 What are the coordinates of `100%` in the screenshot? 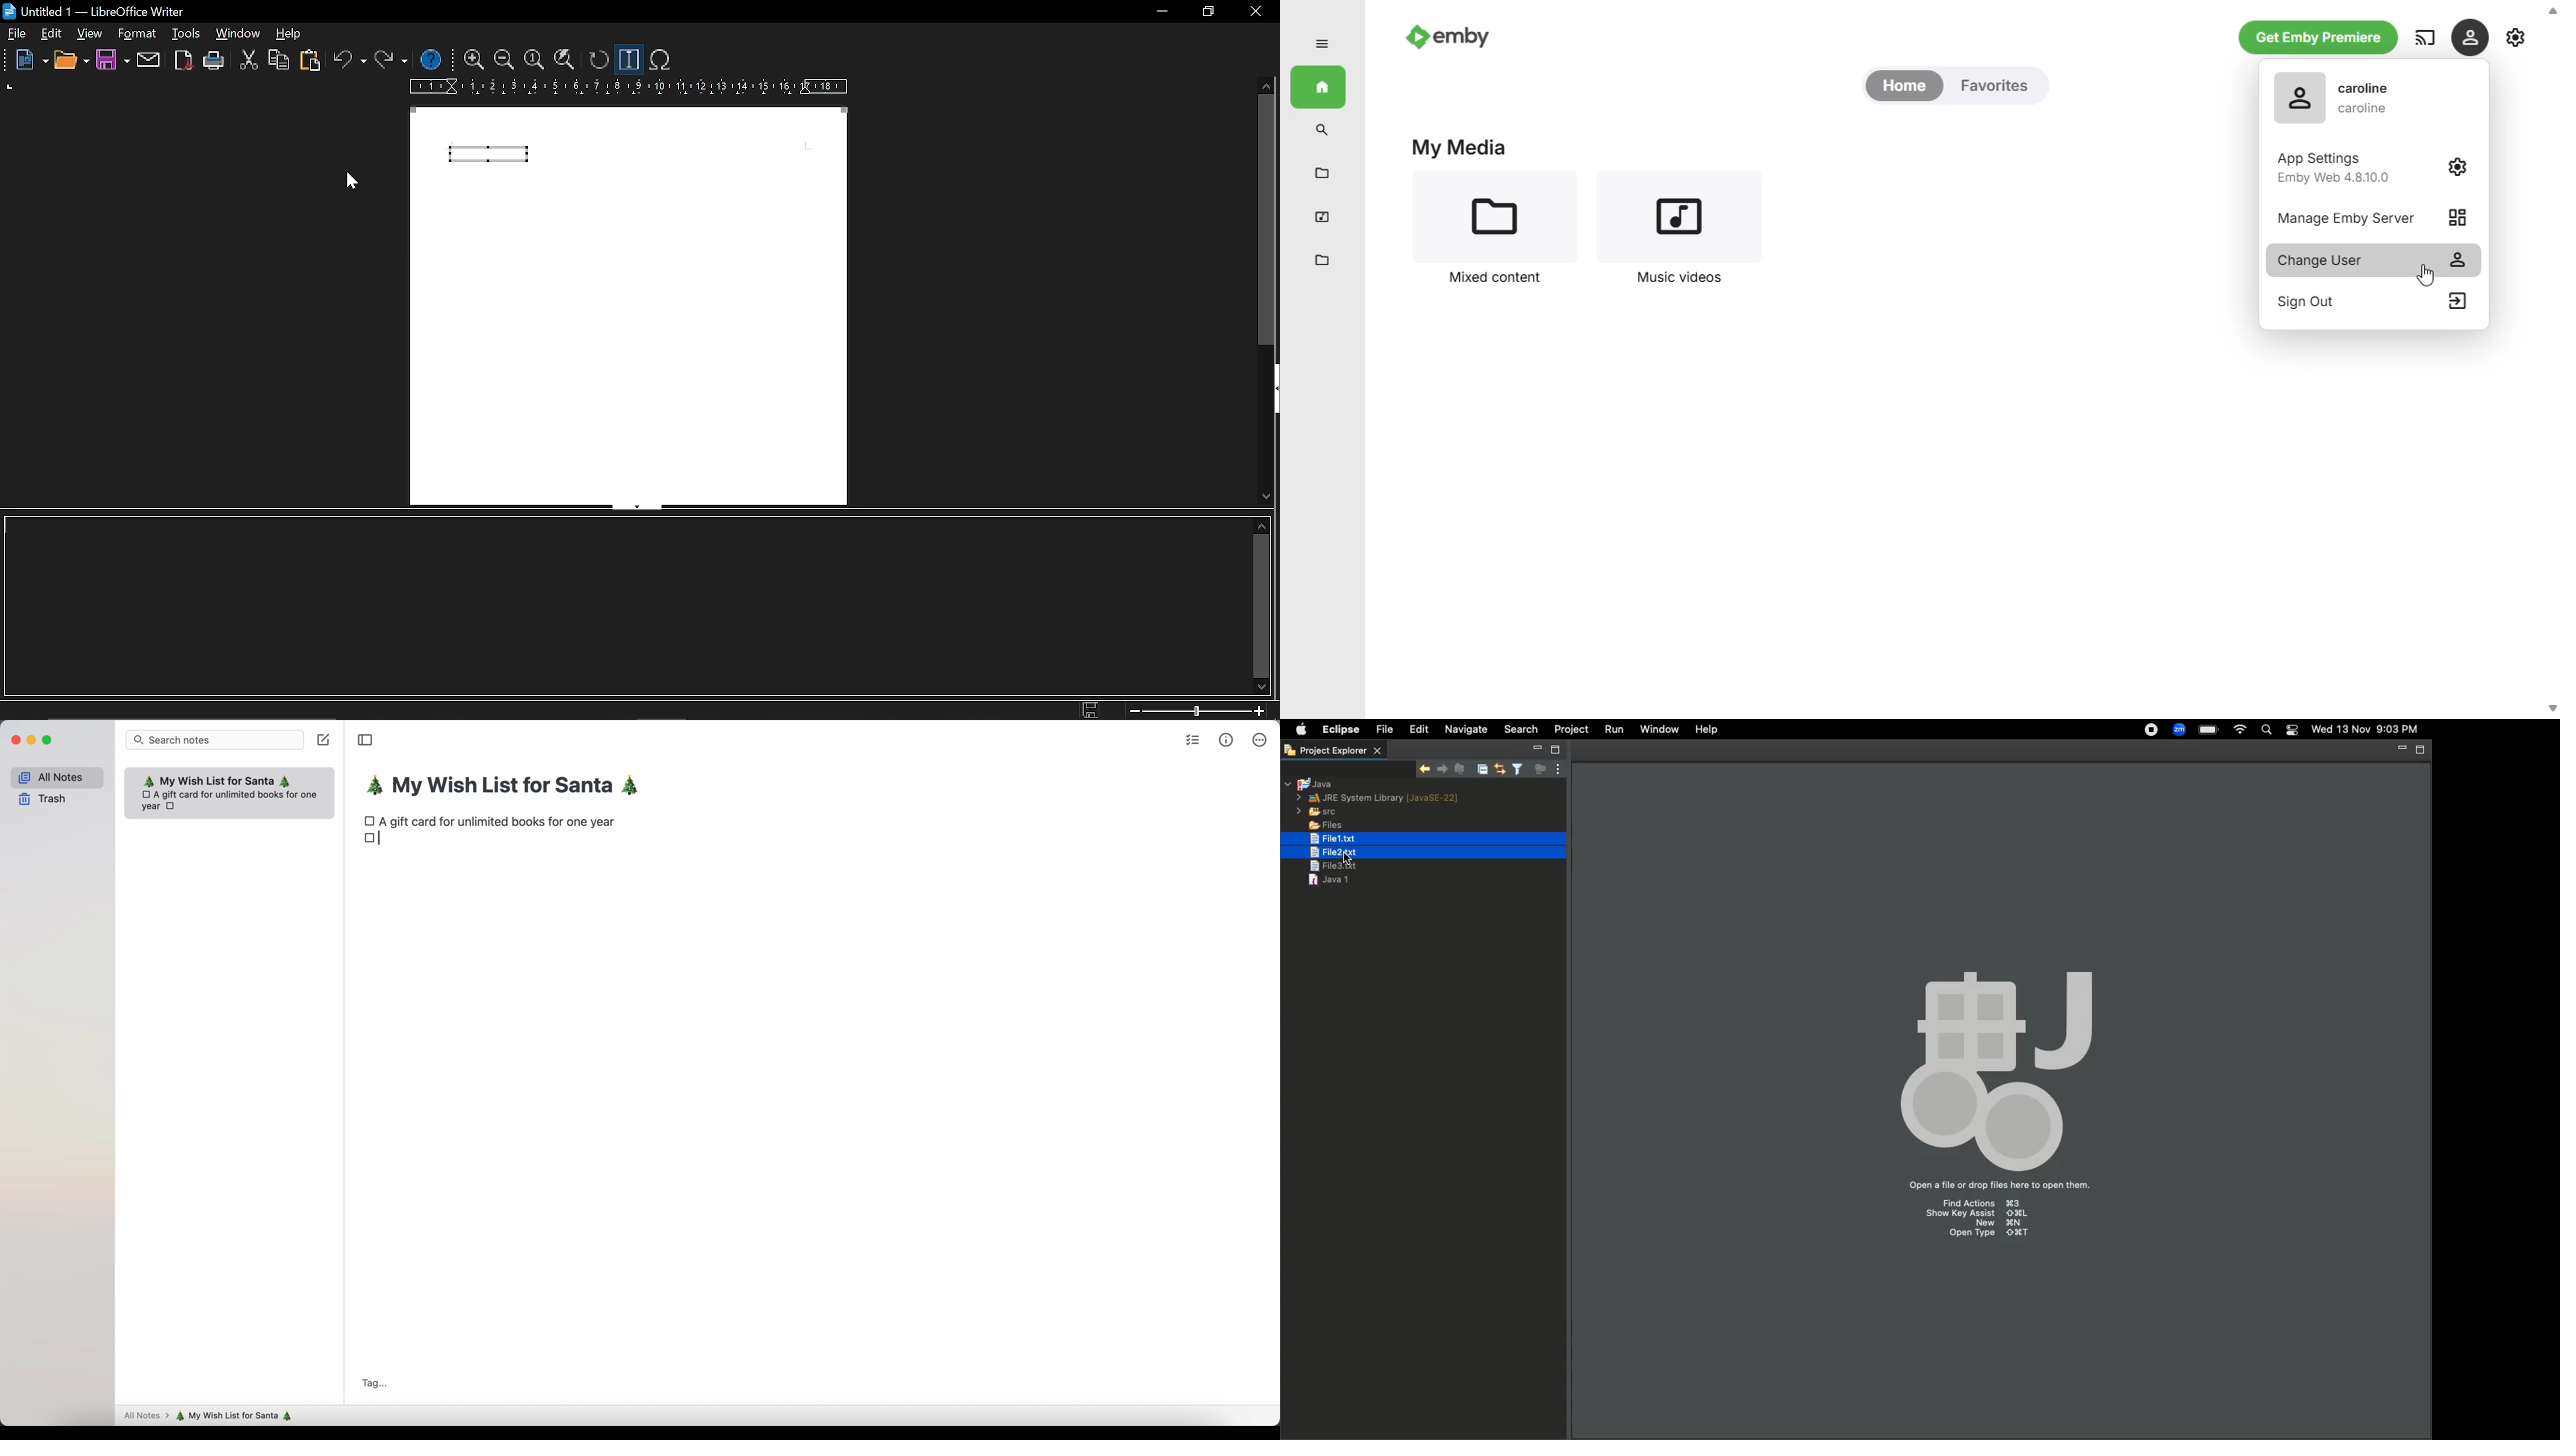 It's located at (534, 61).